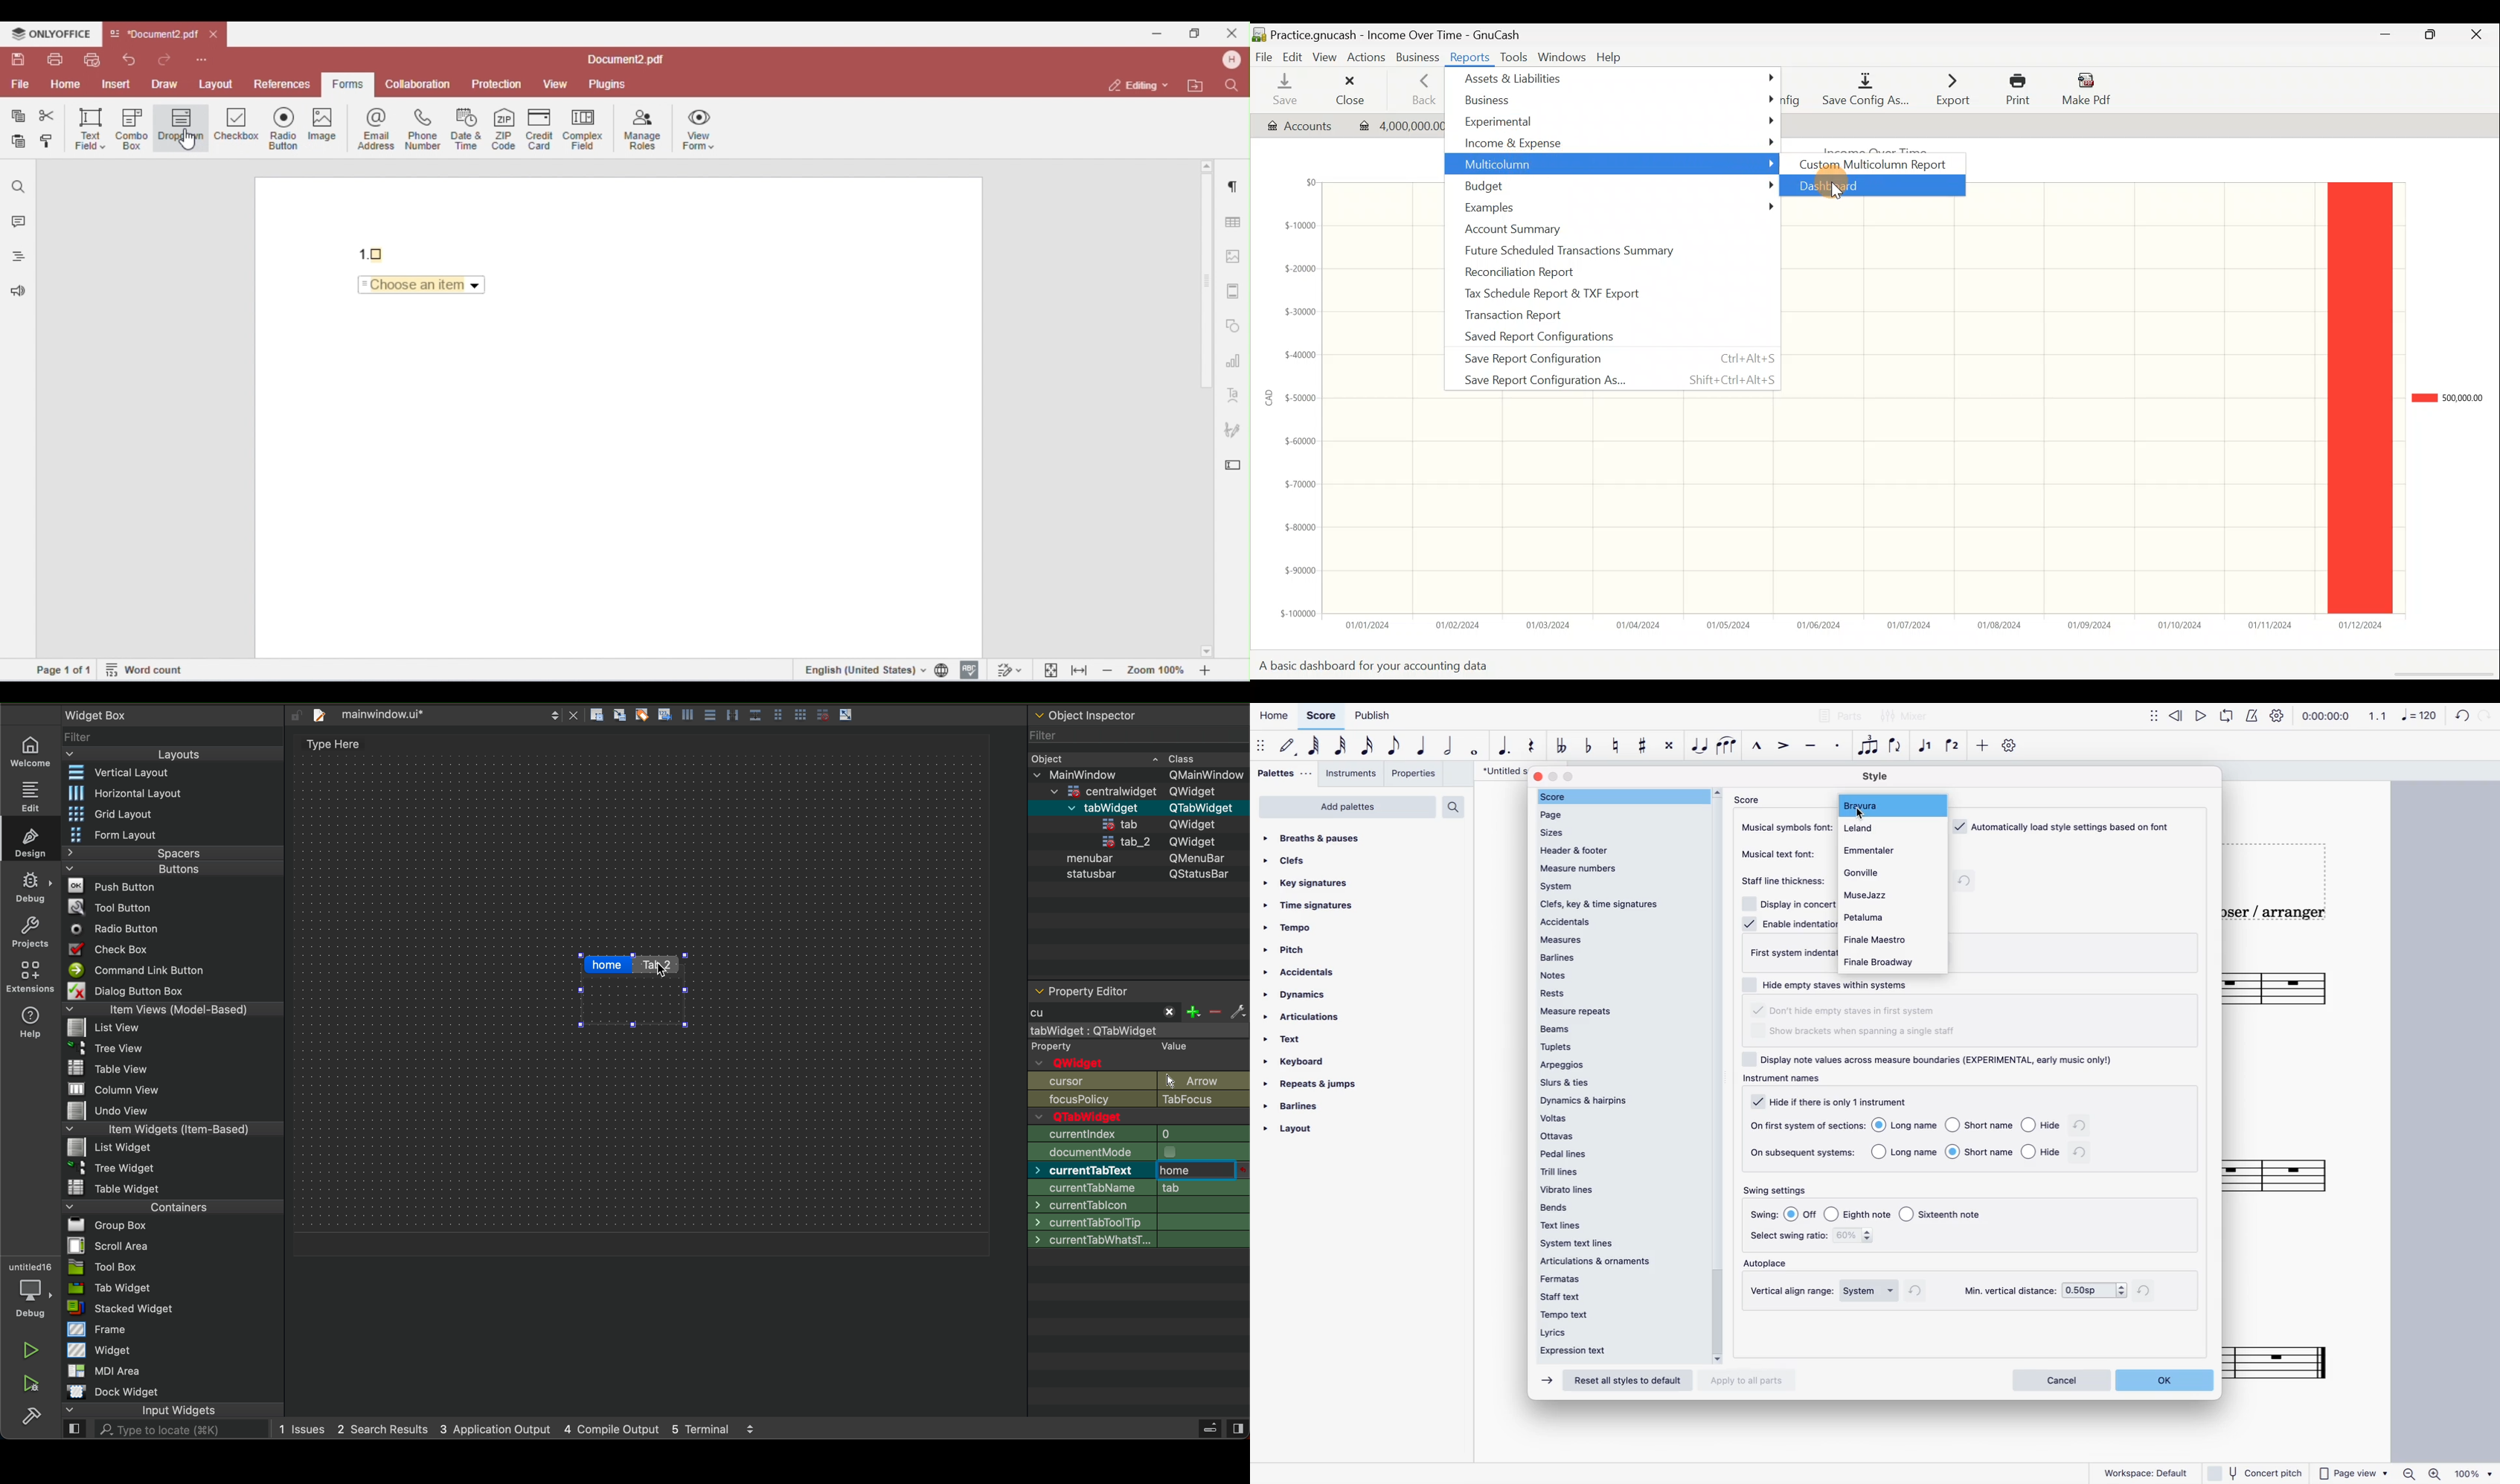  I want to click on refresh, so click(1919, 1291).